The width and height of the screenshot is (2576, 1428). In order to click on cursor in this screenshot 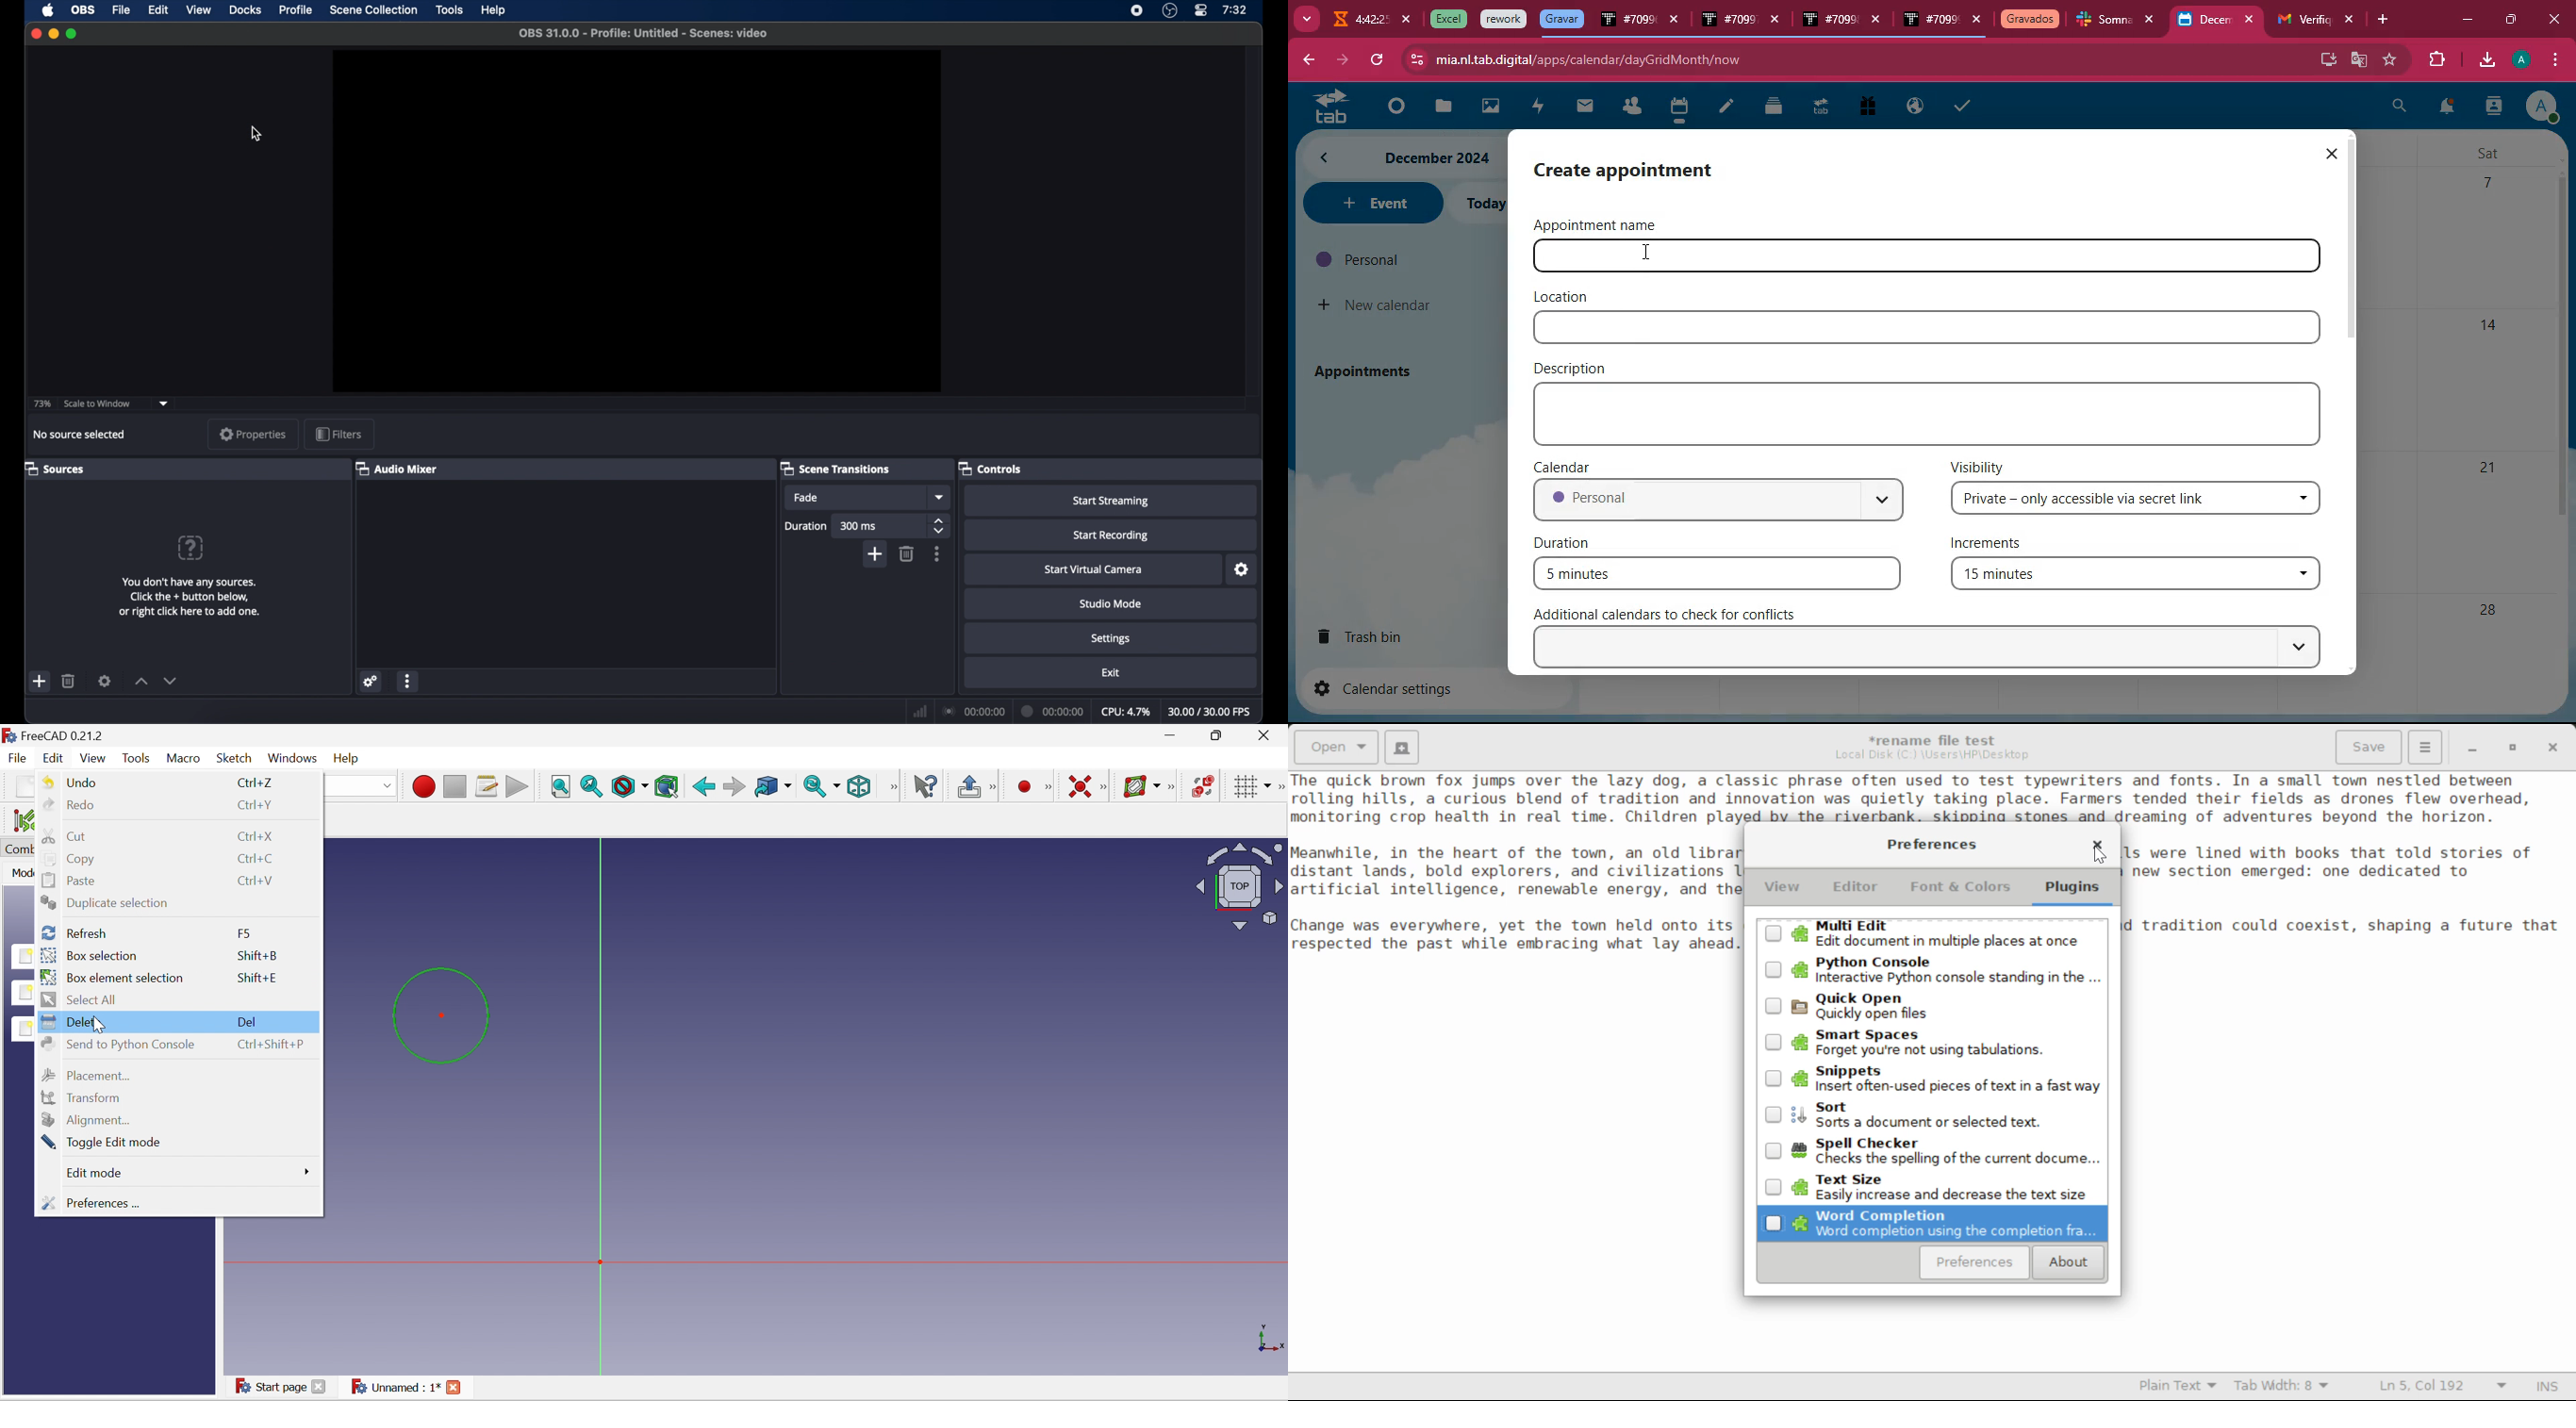, I will do `click(100, 1025)`.